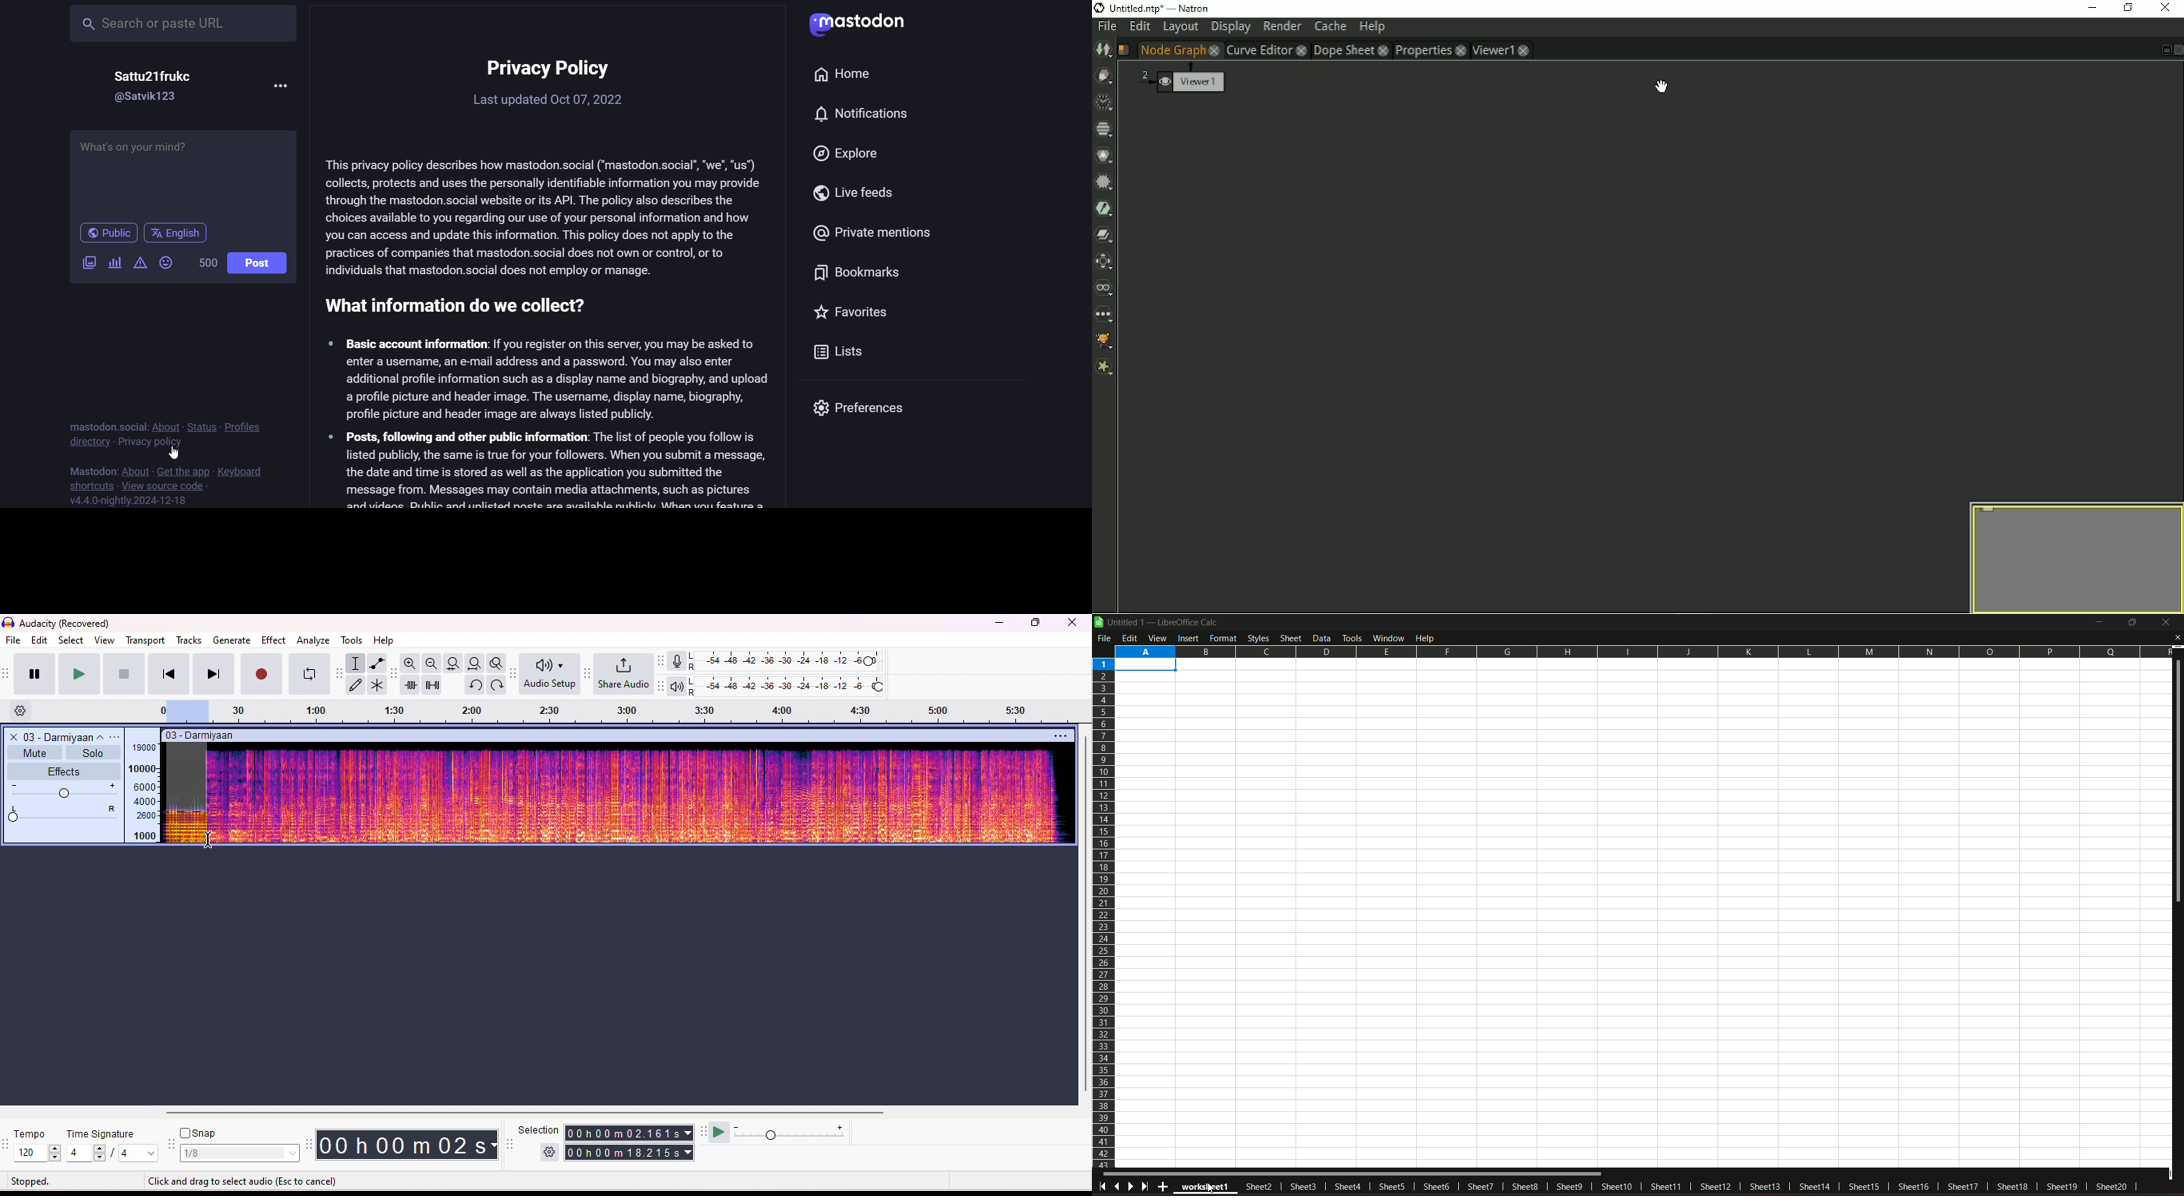  What do you see at coordinates (307, 674) in the screenshot?
I see `looping` at bounding box center [307, 674].